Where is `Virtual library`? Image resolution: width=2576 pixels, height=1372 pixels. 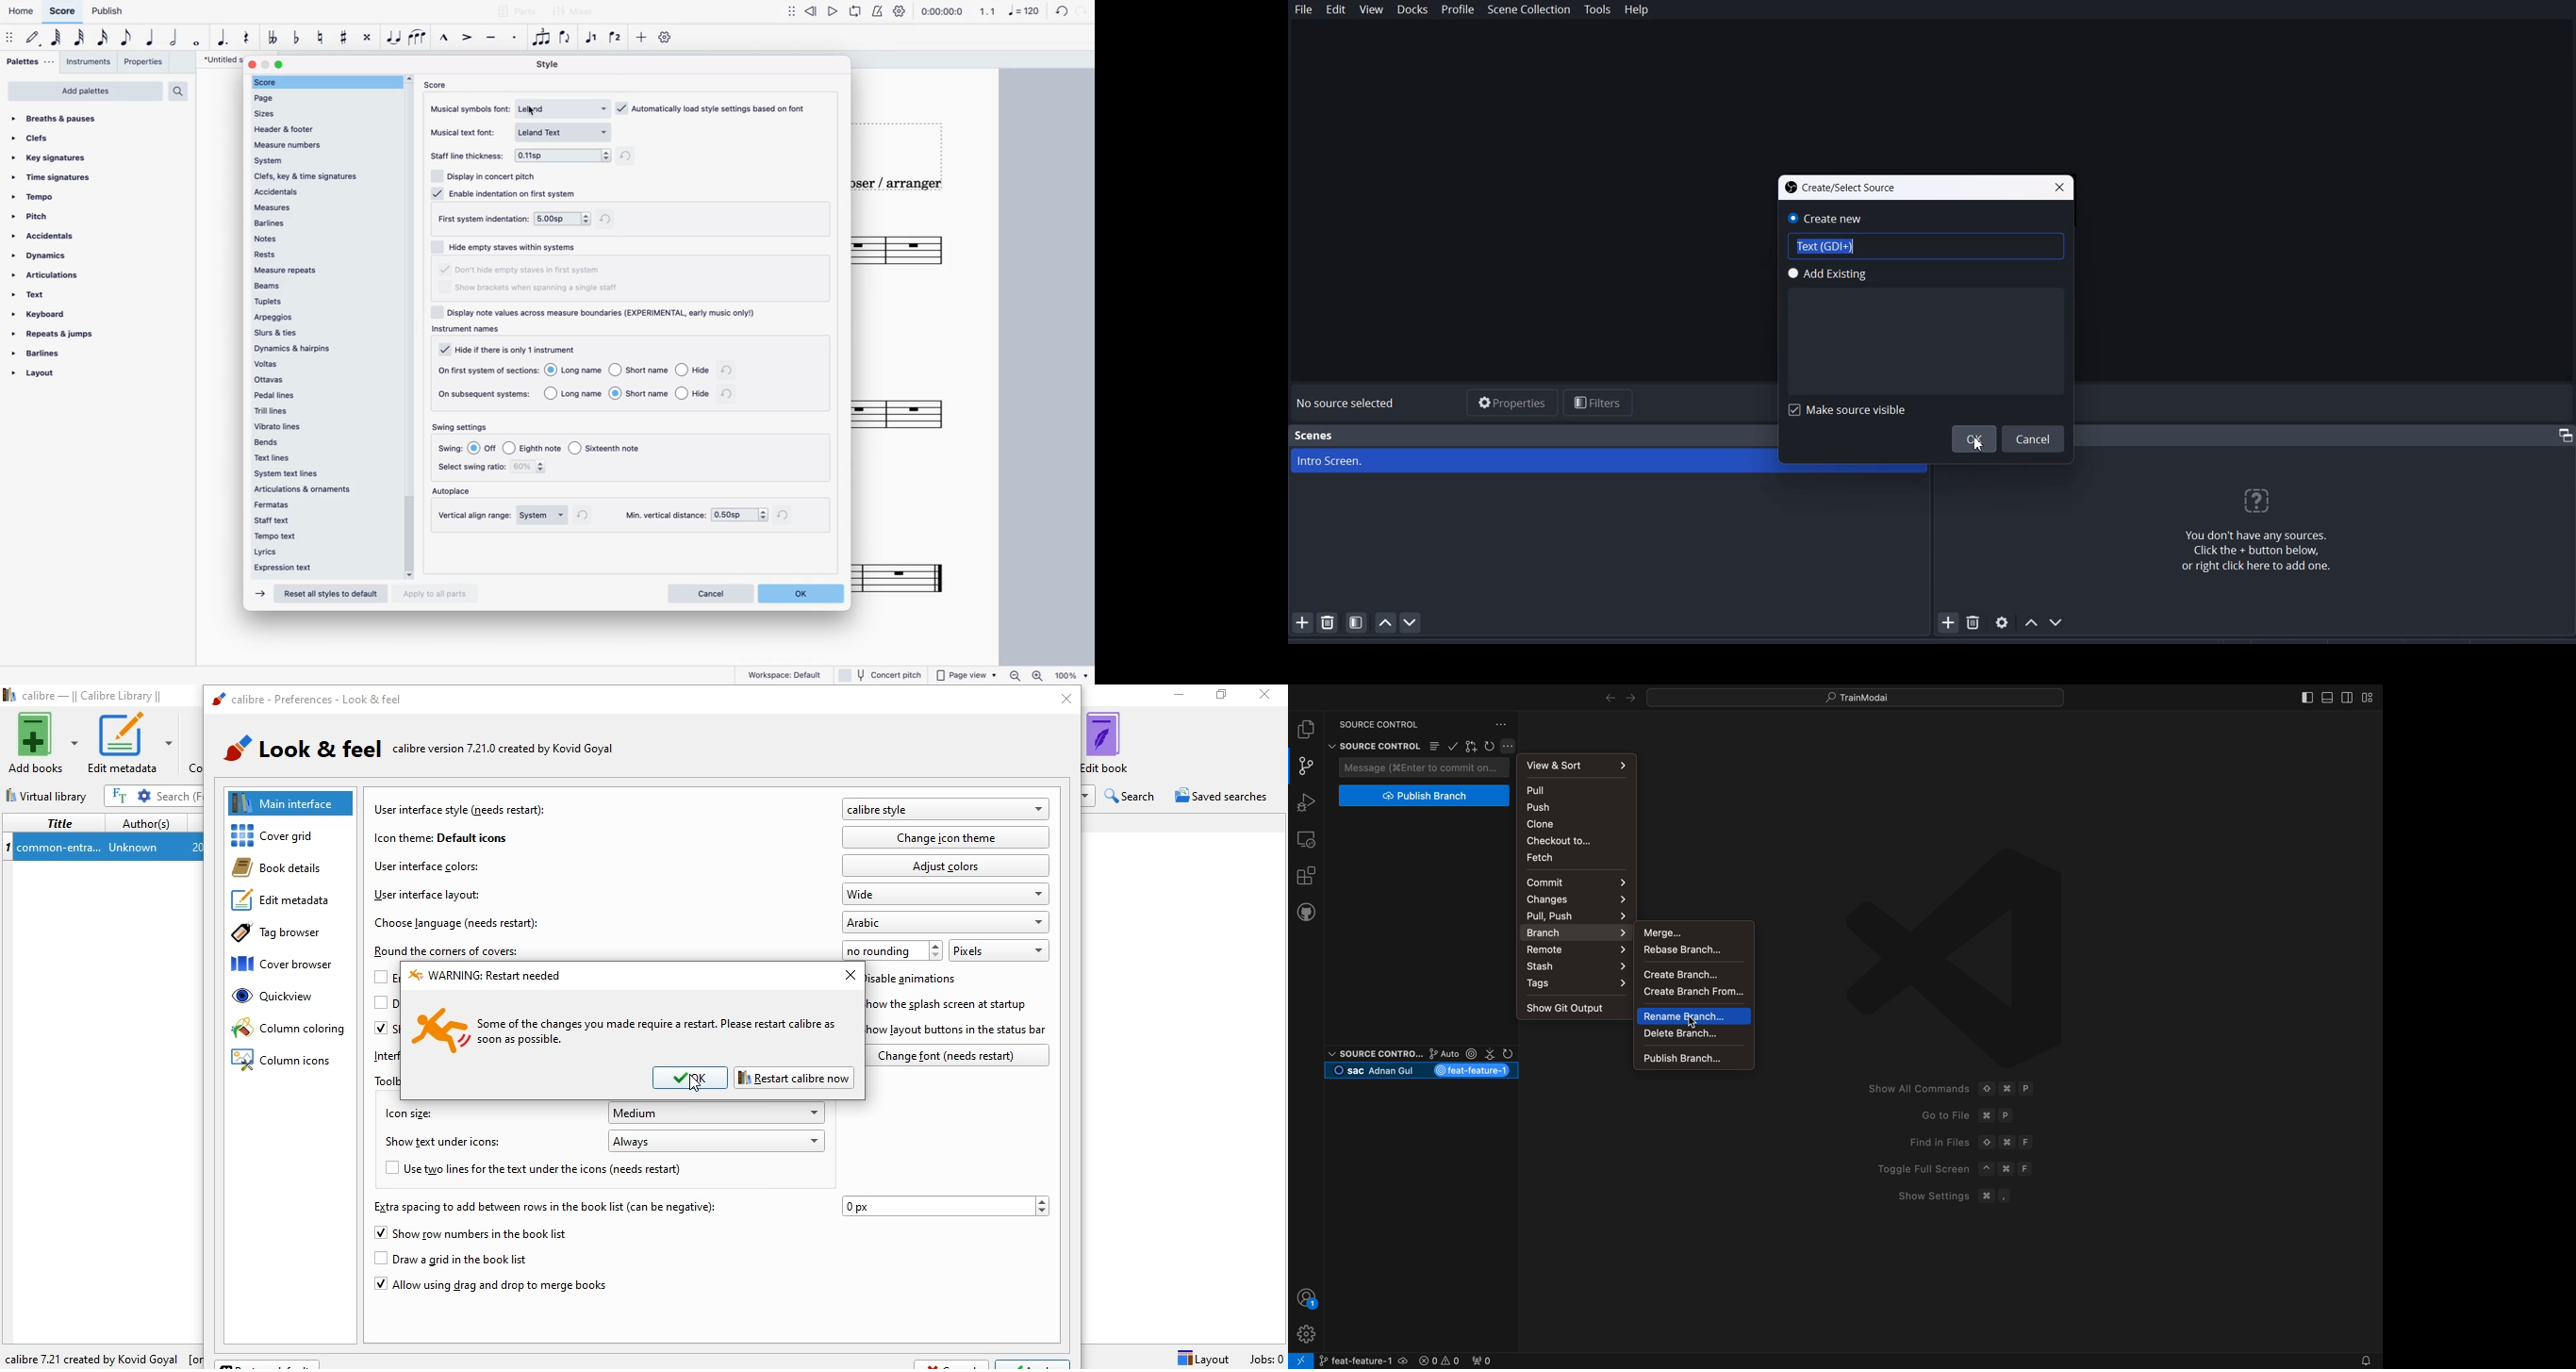 Virtual library is located at coordinates (49, 793).